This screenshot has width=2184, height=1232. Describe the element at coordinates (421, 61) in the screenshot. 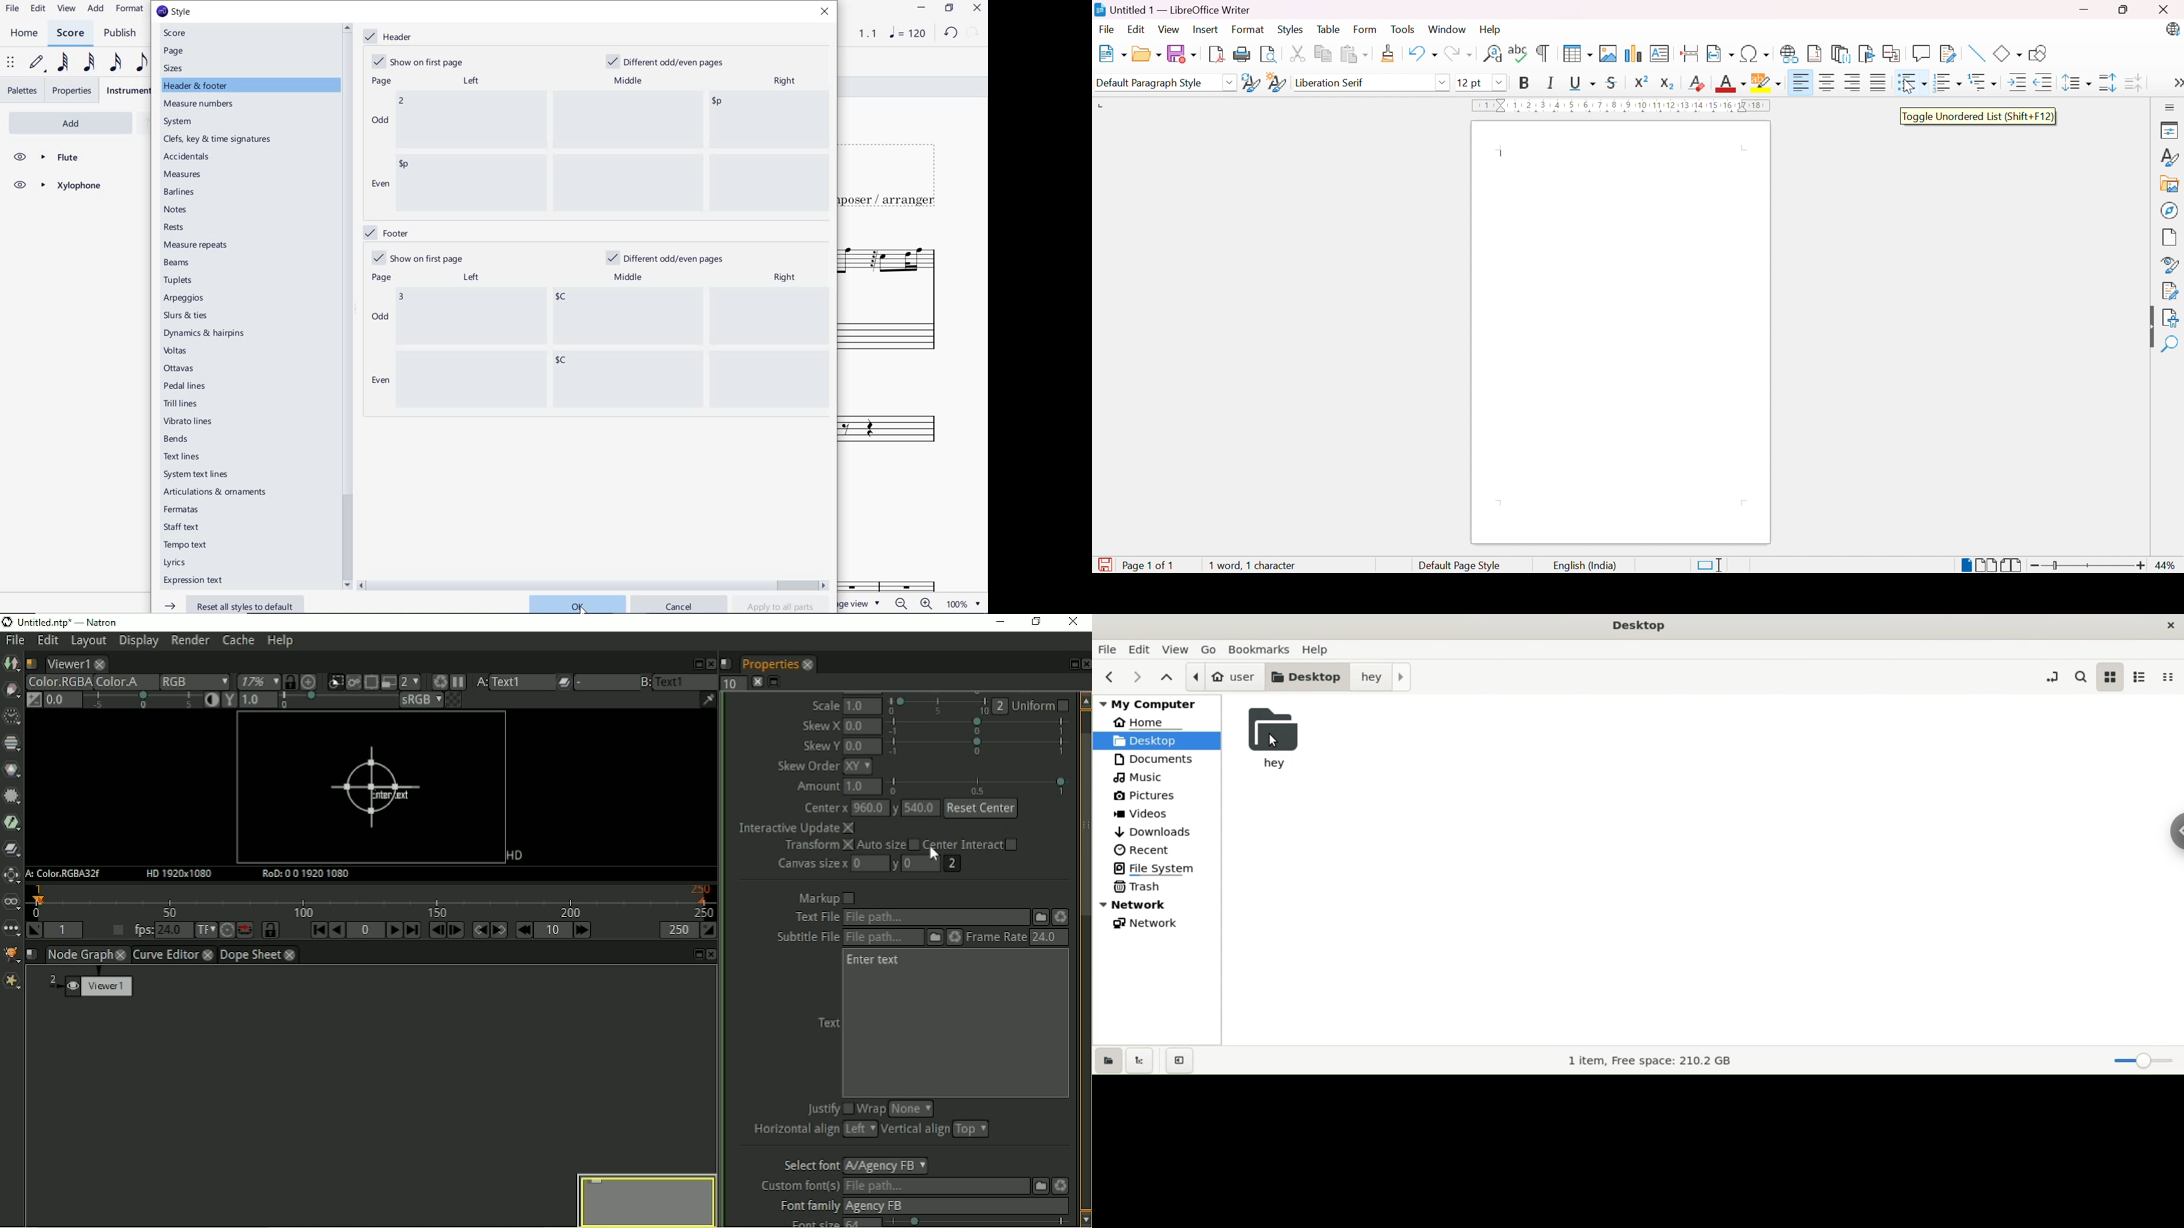

I see `show on first page` at that location.